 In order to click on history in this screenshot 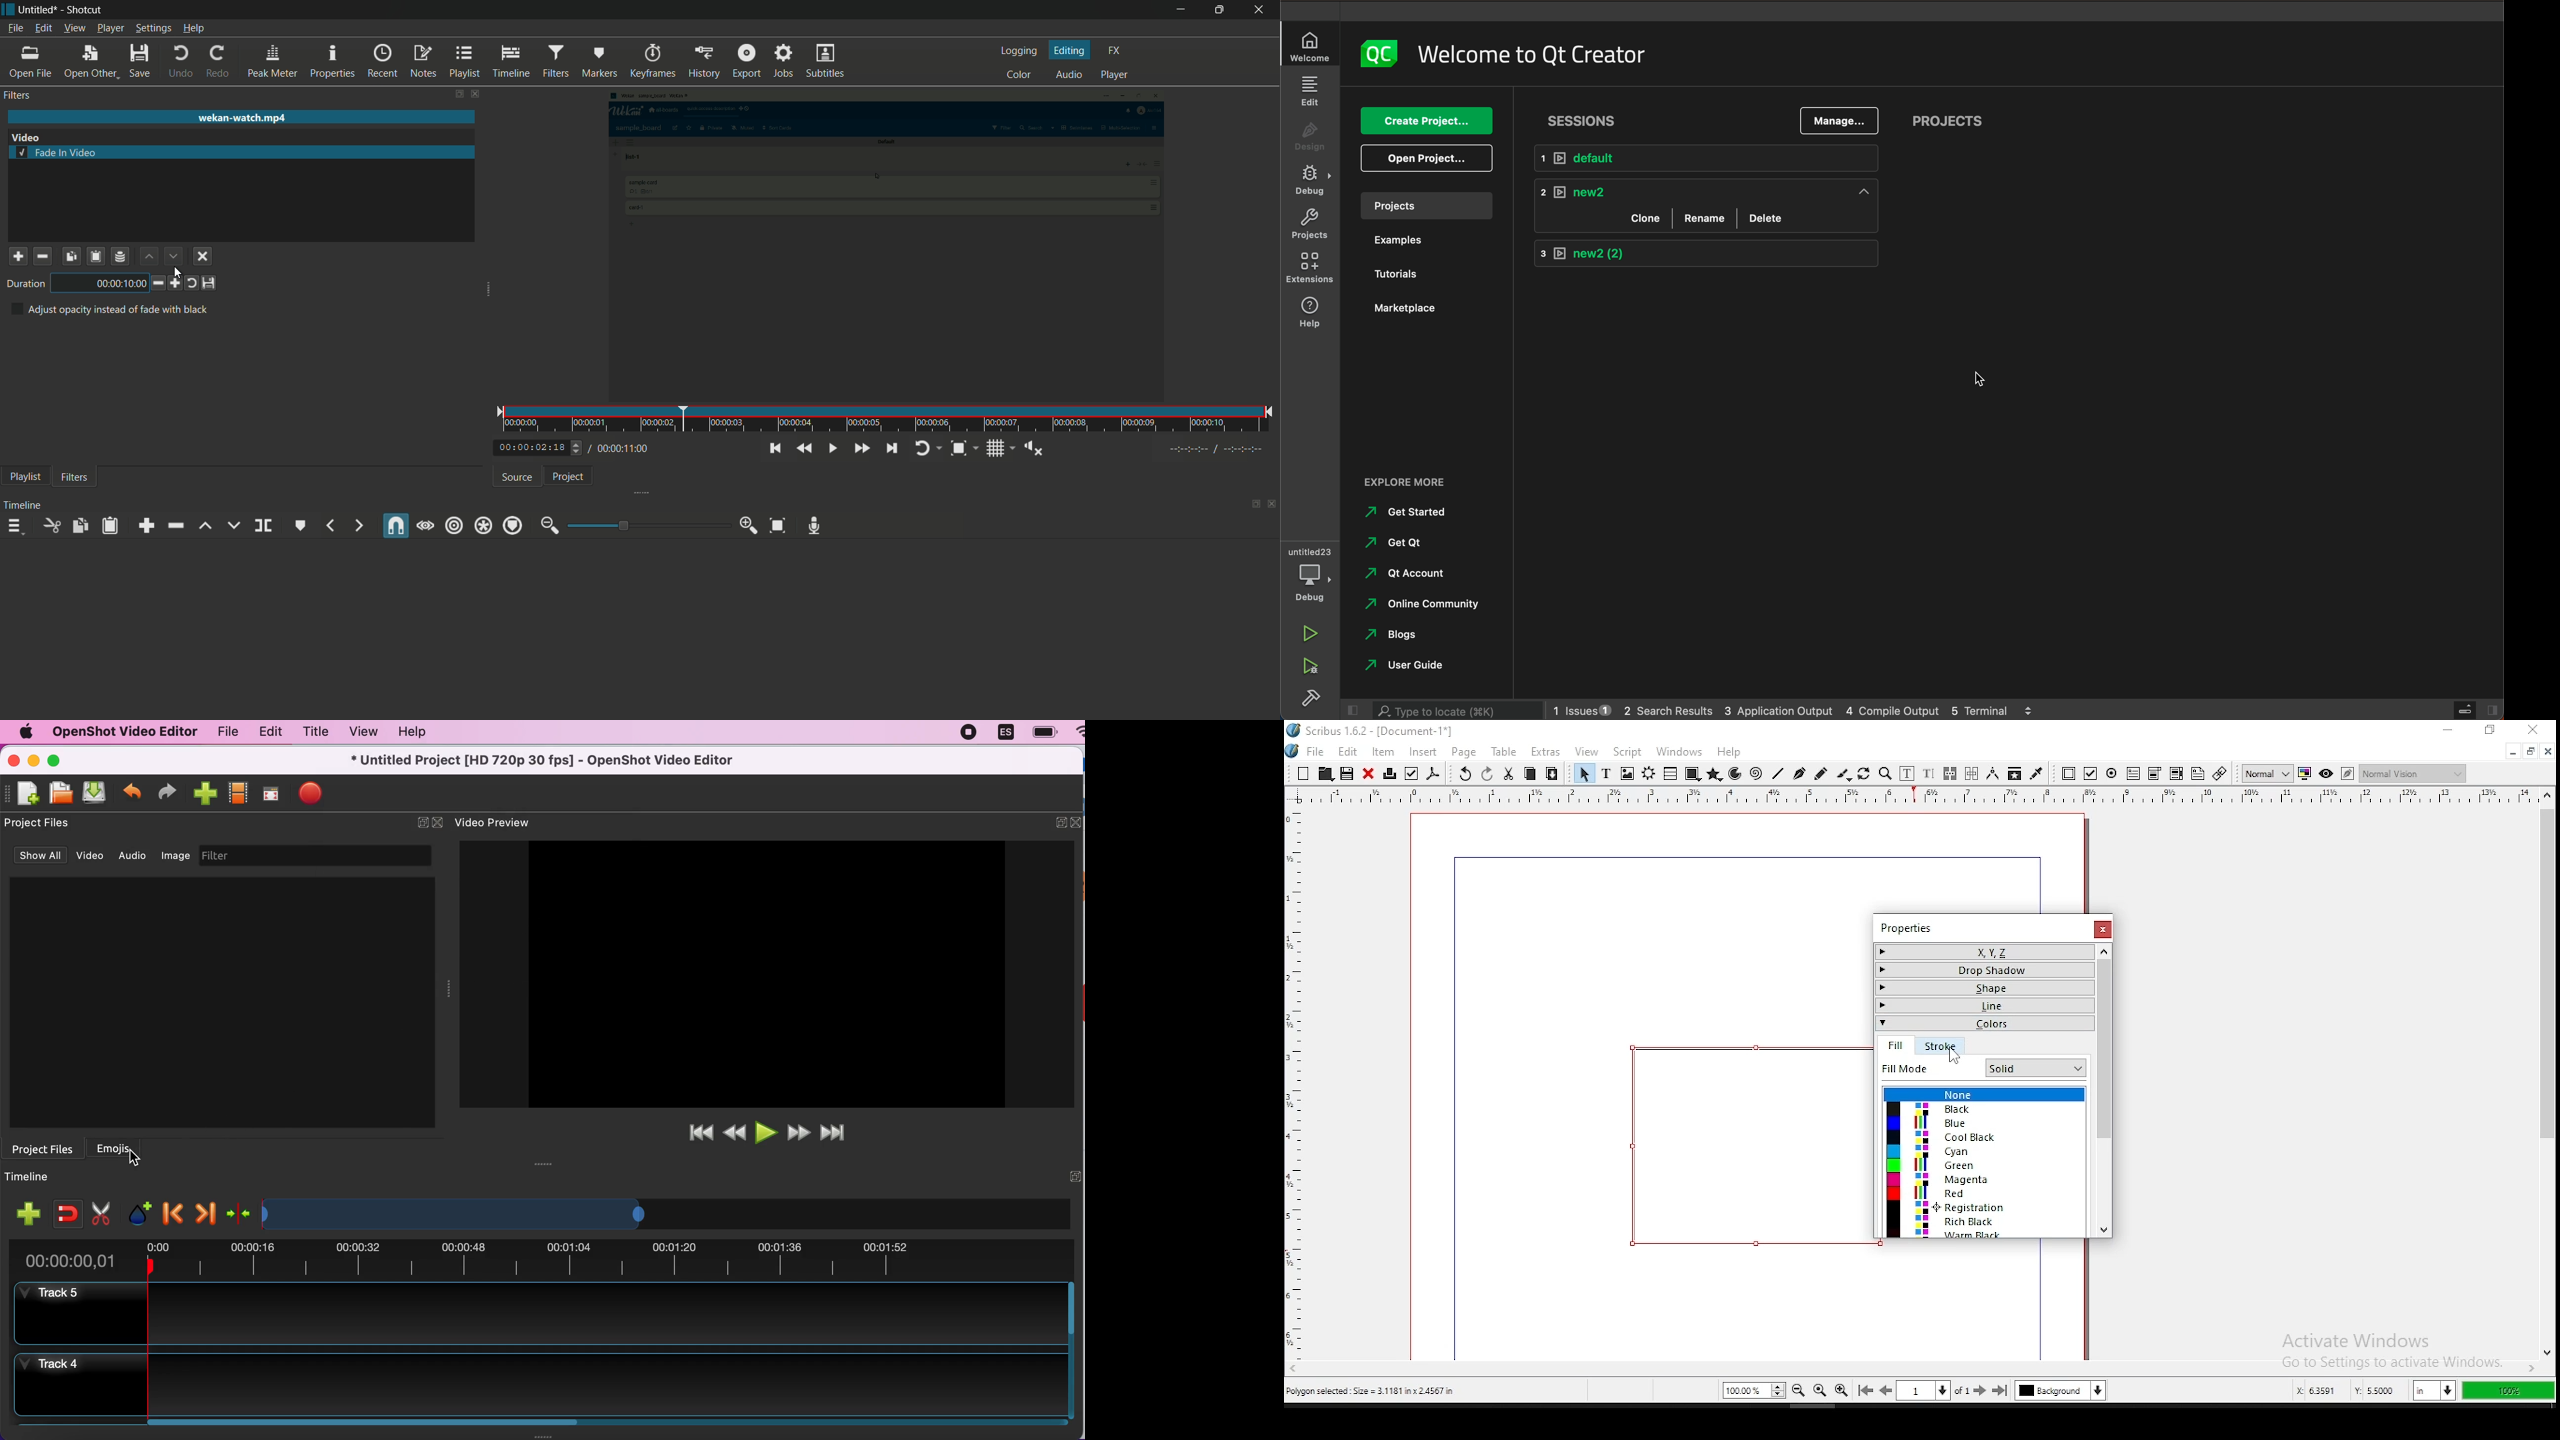, I will do `click(703, 62)`.